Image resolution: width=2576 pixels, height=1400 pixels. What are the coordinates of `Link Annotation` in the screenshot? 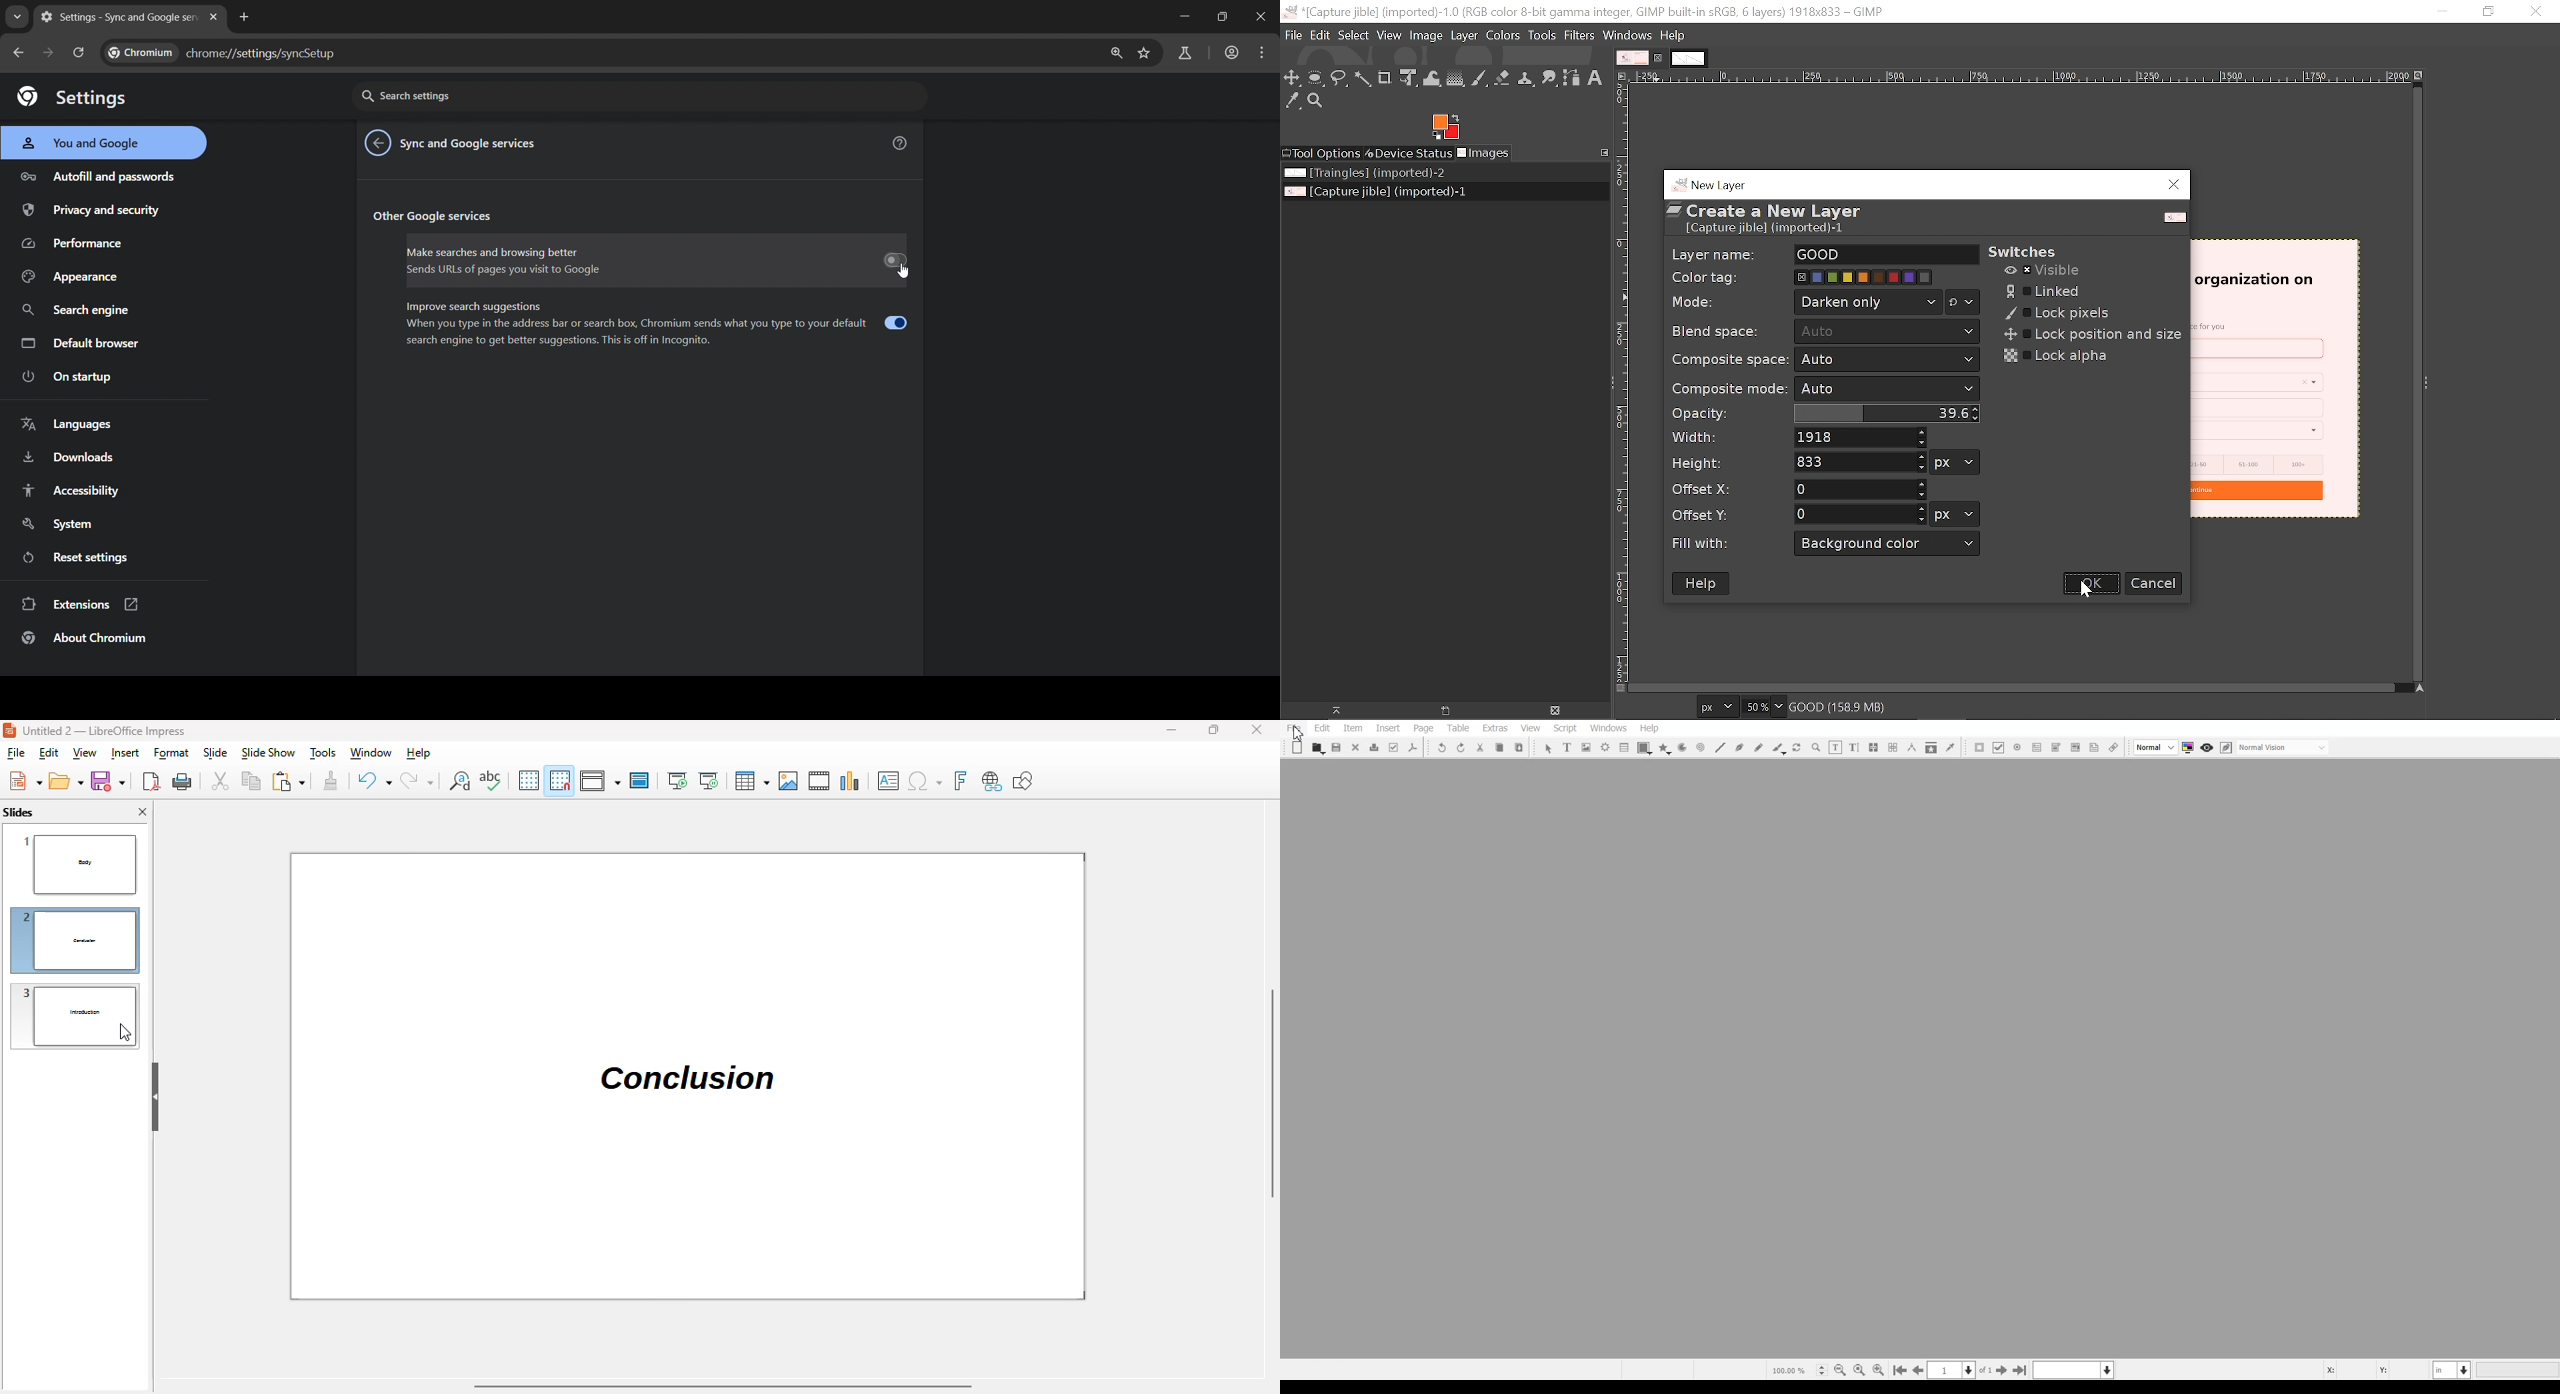 It's located at (2113, 748).